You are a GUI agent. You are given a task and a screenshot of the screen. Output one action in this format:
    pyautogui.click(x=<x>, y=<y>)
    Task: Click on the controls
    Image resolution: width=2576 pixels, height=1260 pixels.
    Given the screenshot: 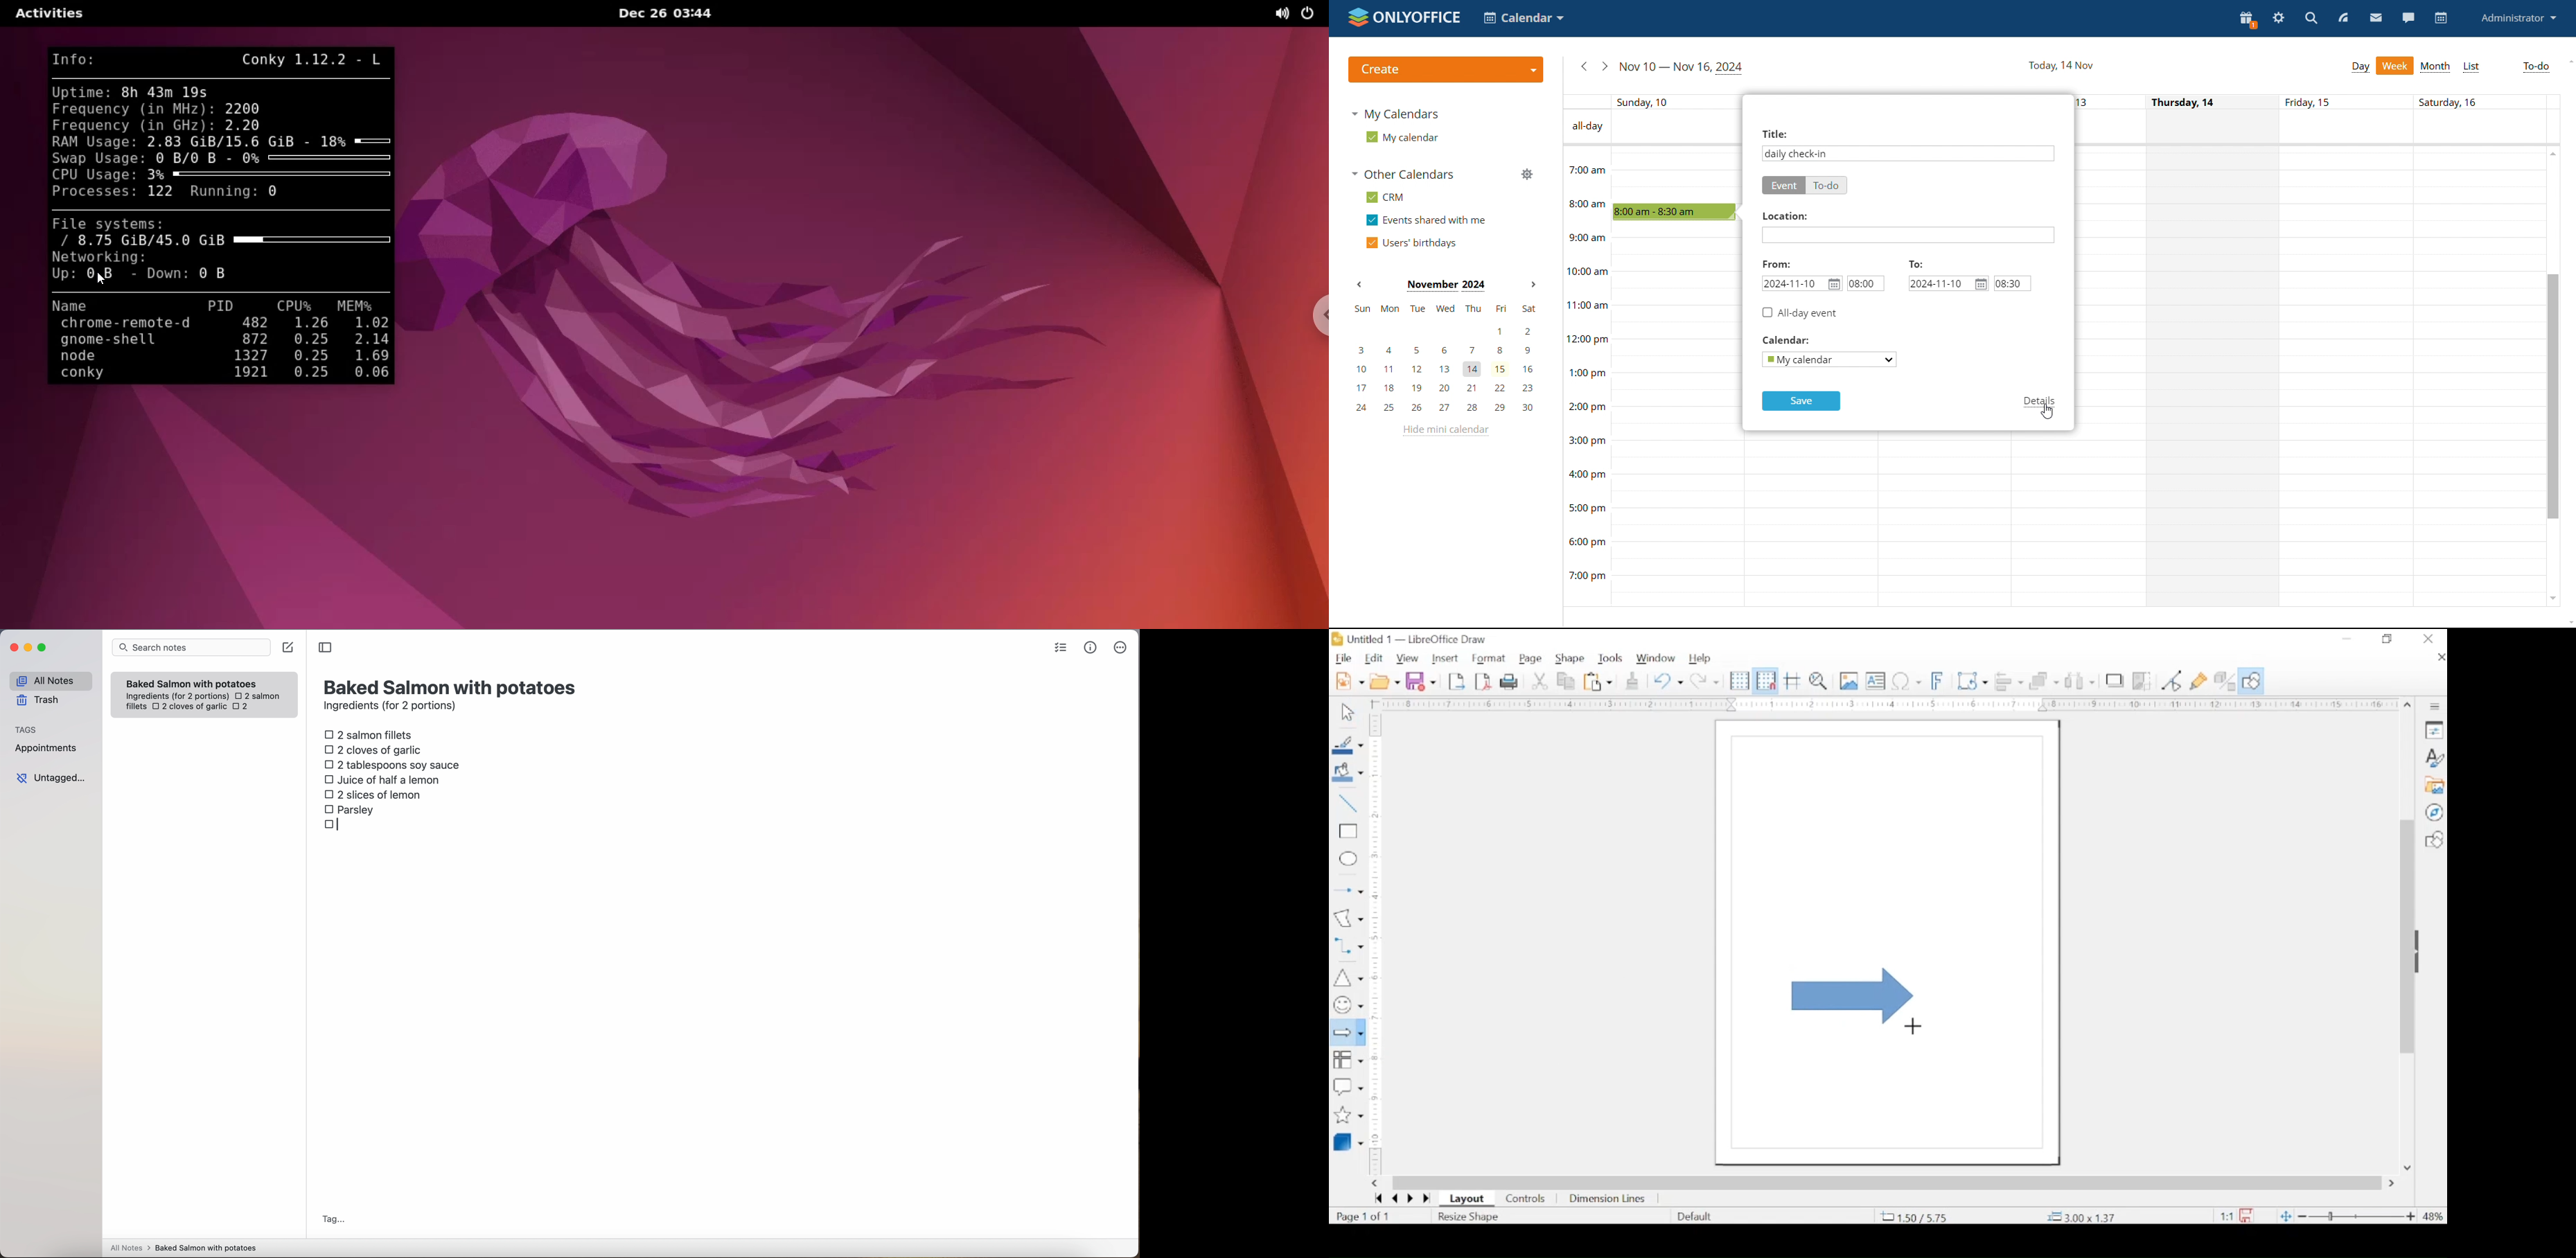 What is the action you would take?
    pyautogui.click(x=1526, y=1199)
    